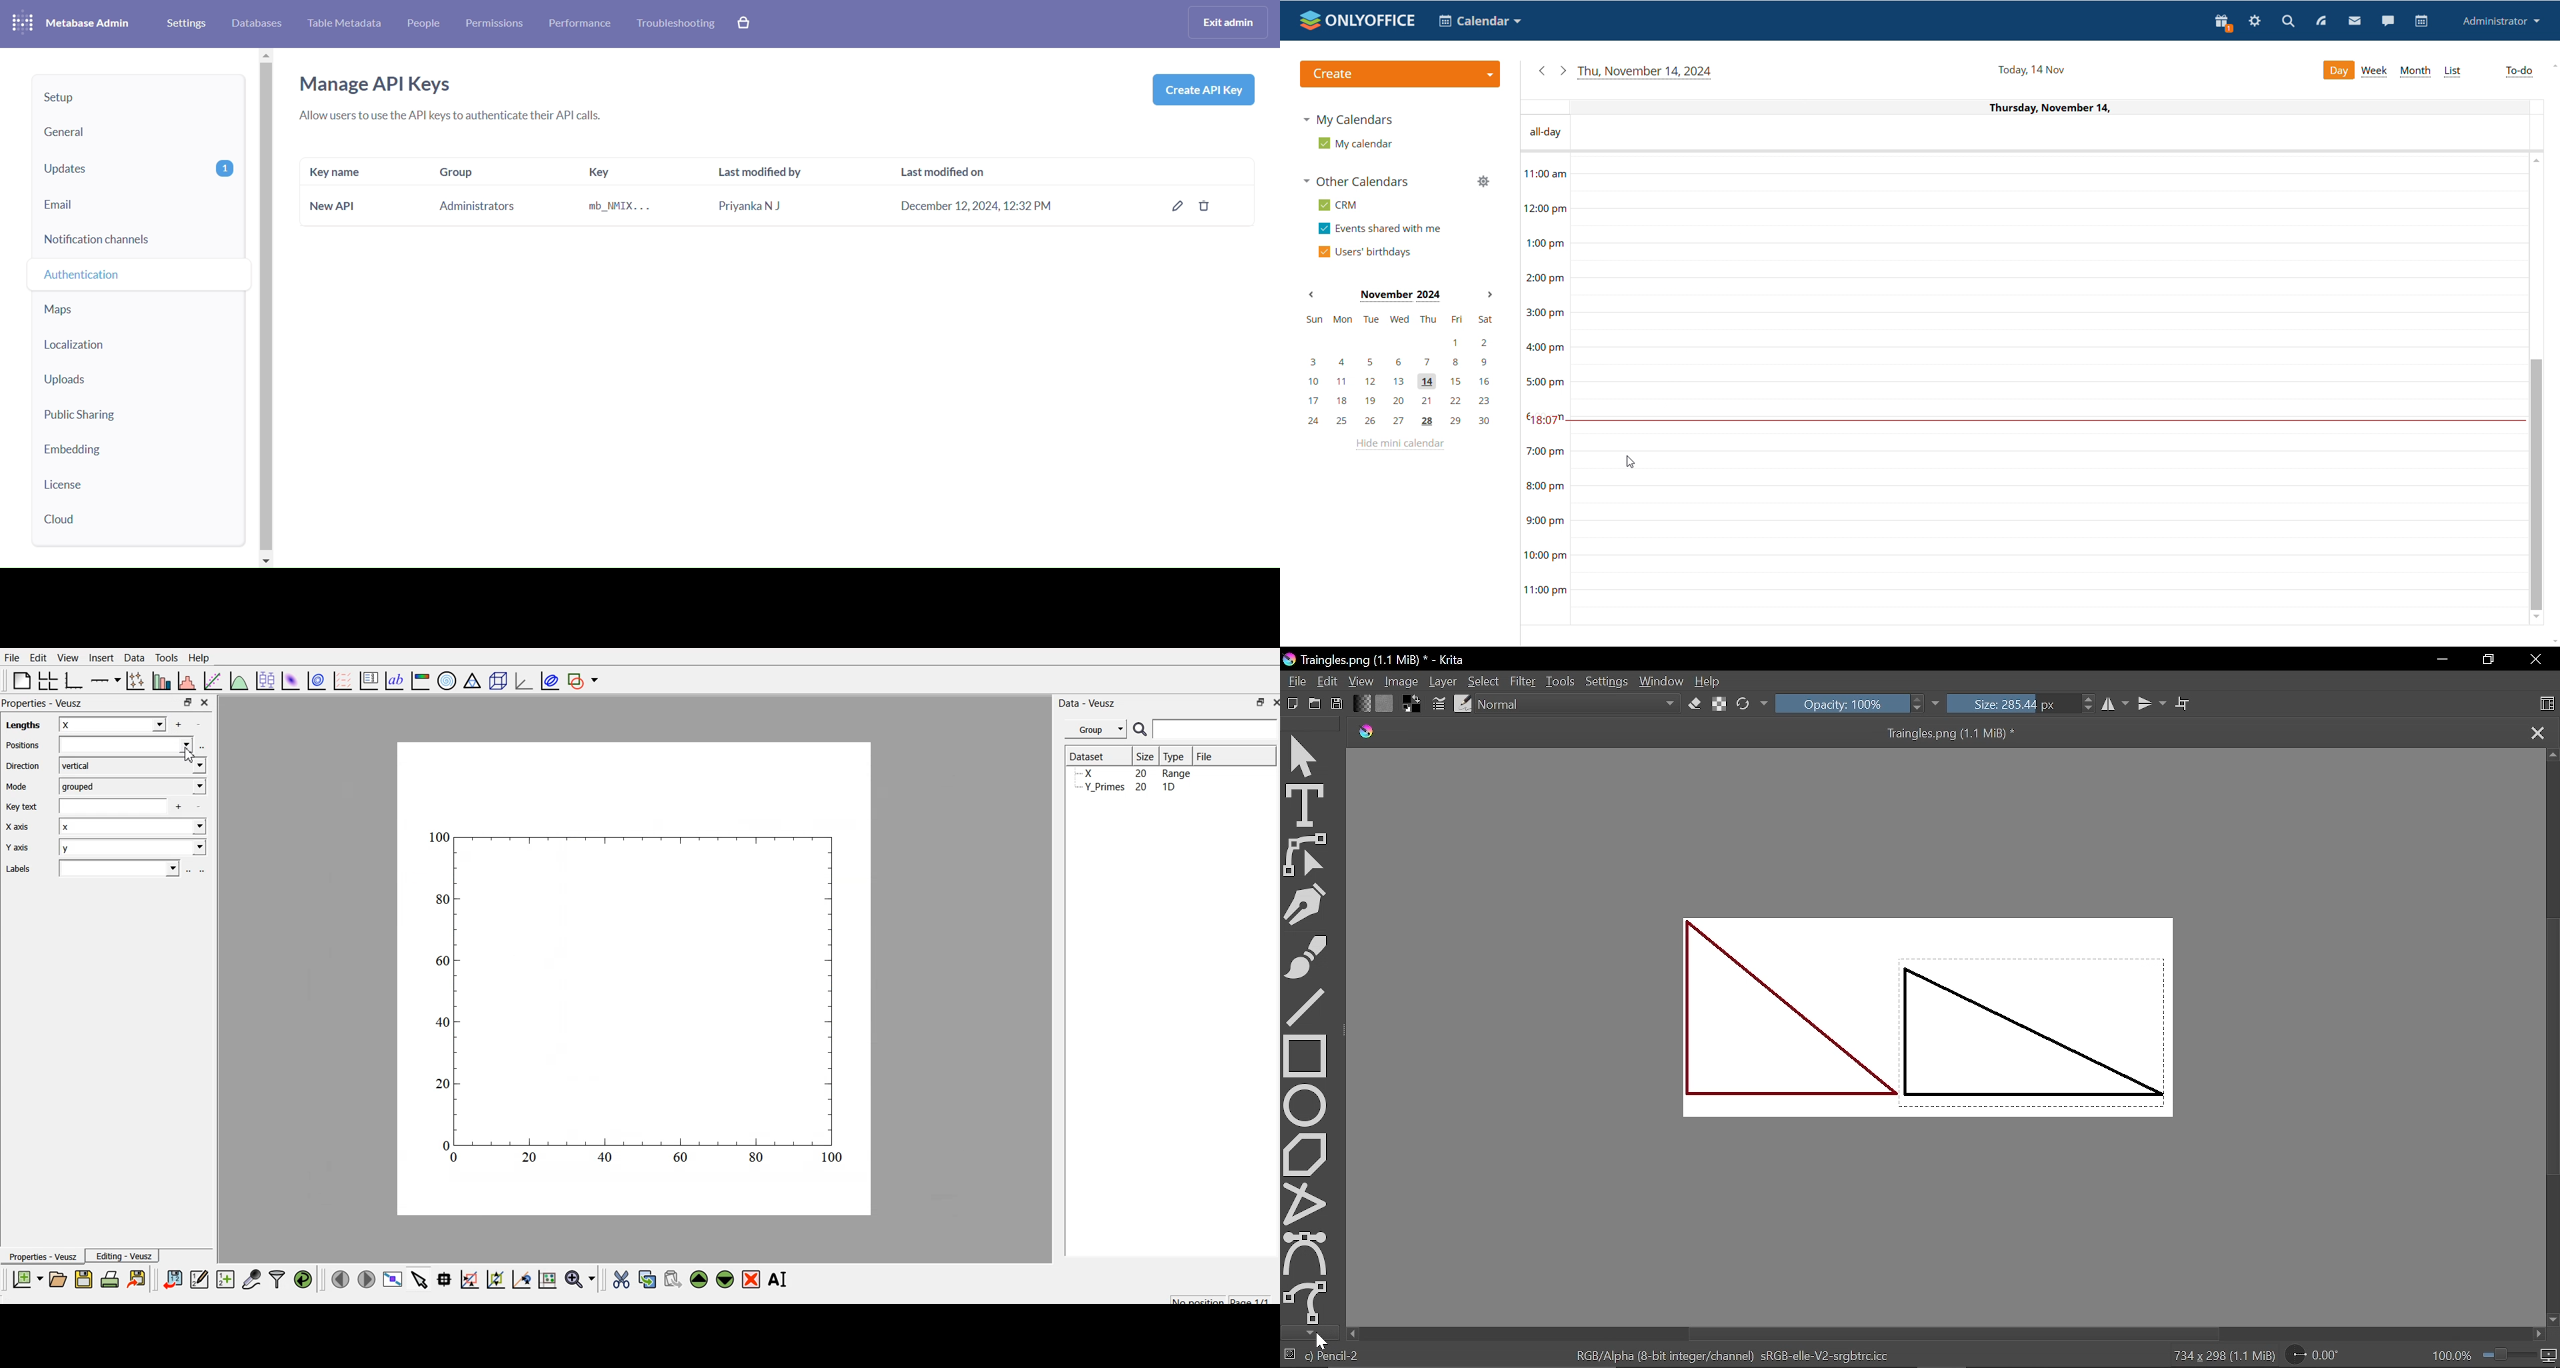  What do you see at coordinates (251, 1279) in the screenshot?
I see `capture a dataset` at bounding box center [251, 1279].